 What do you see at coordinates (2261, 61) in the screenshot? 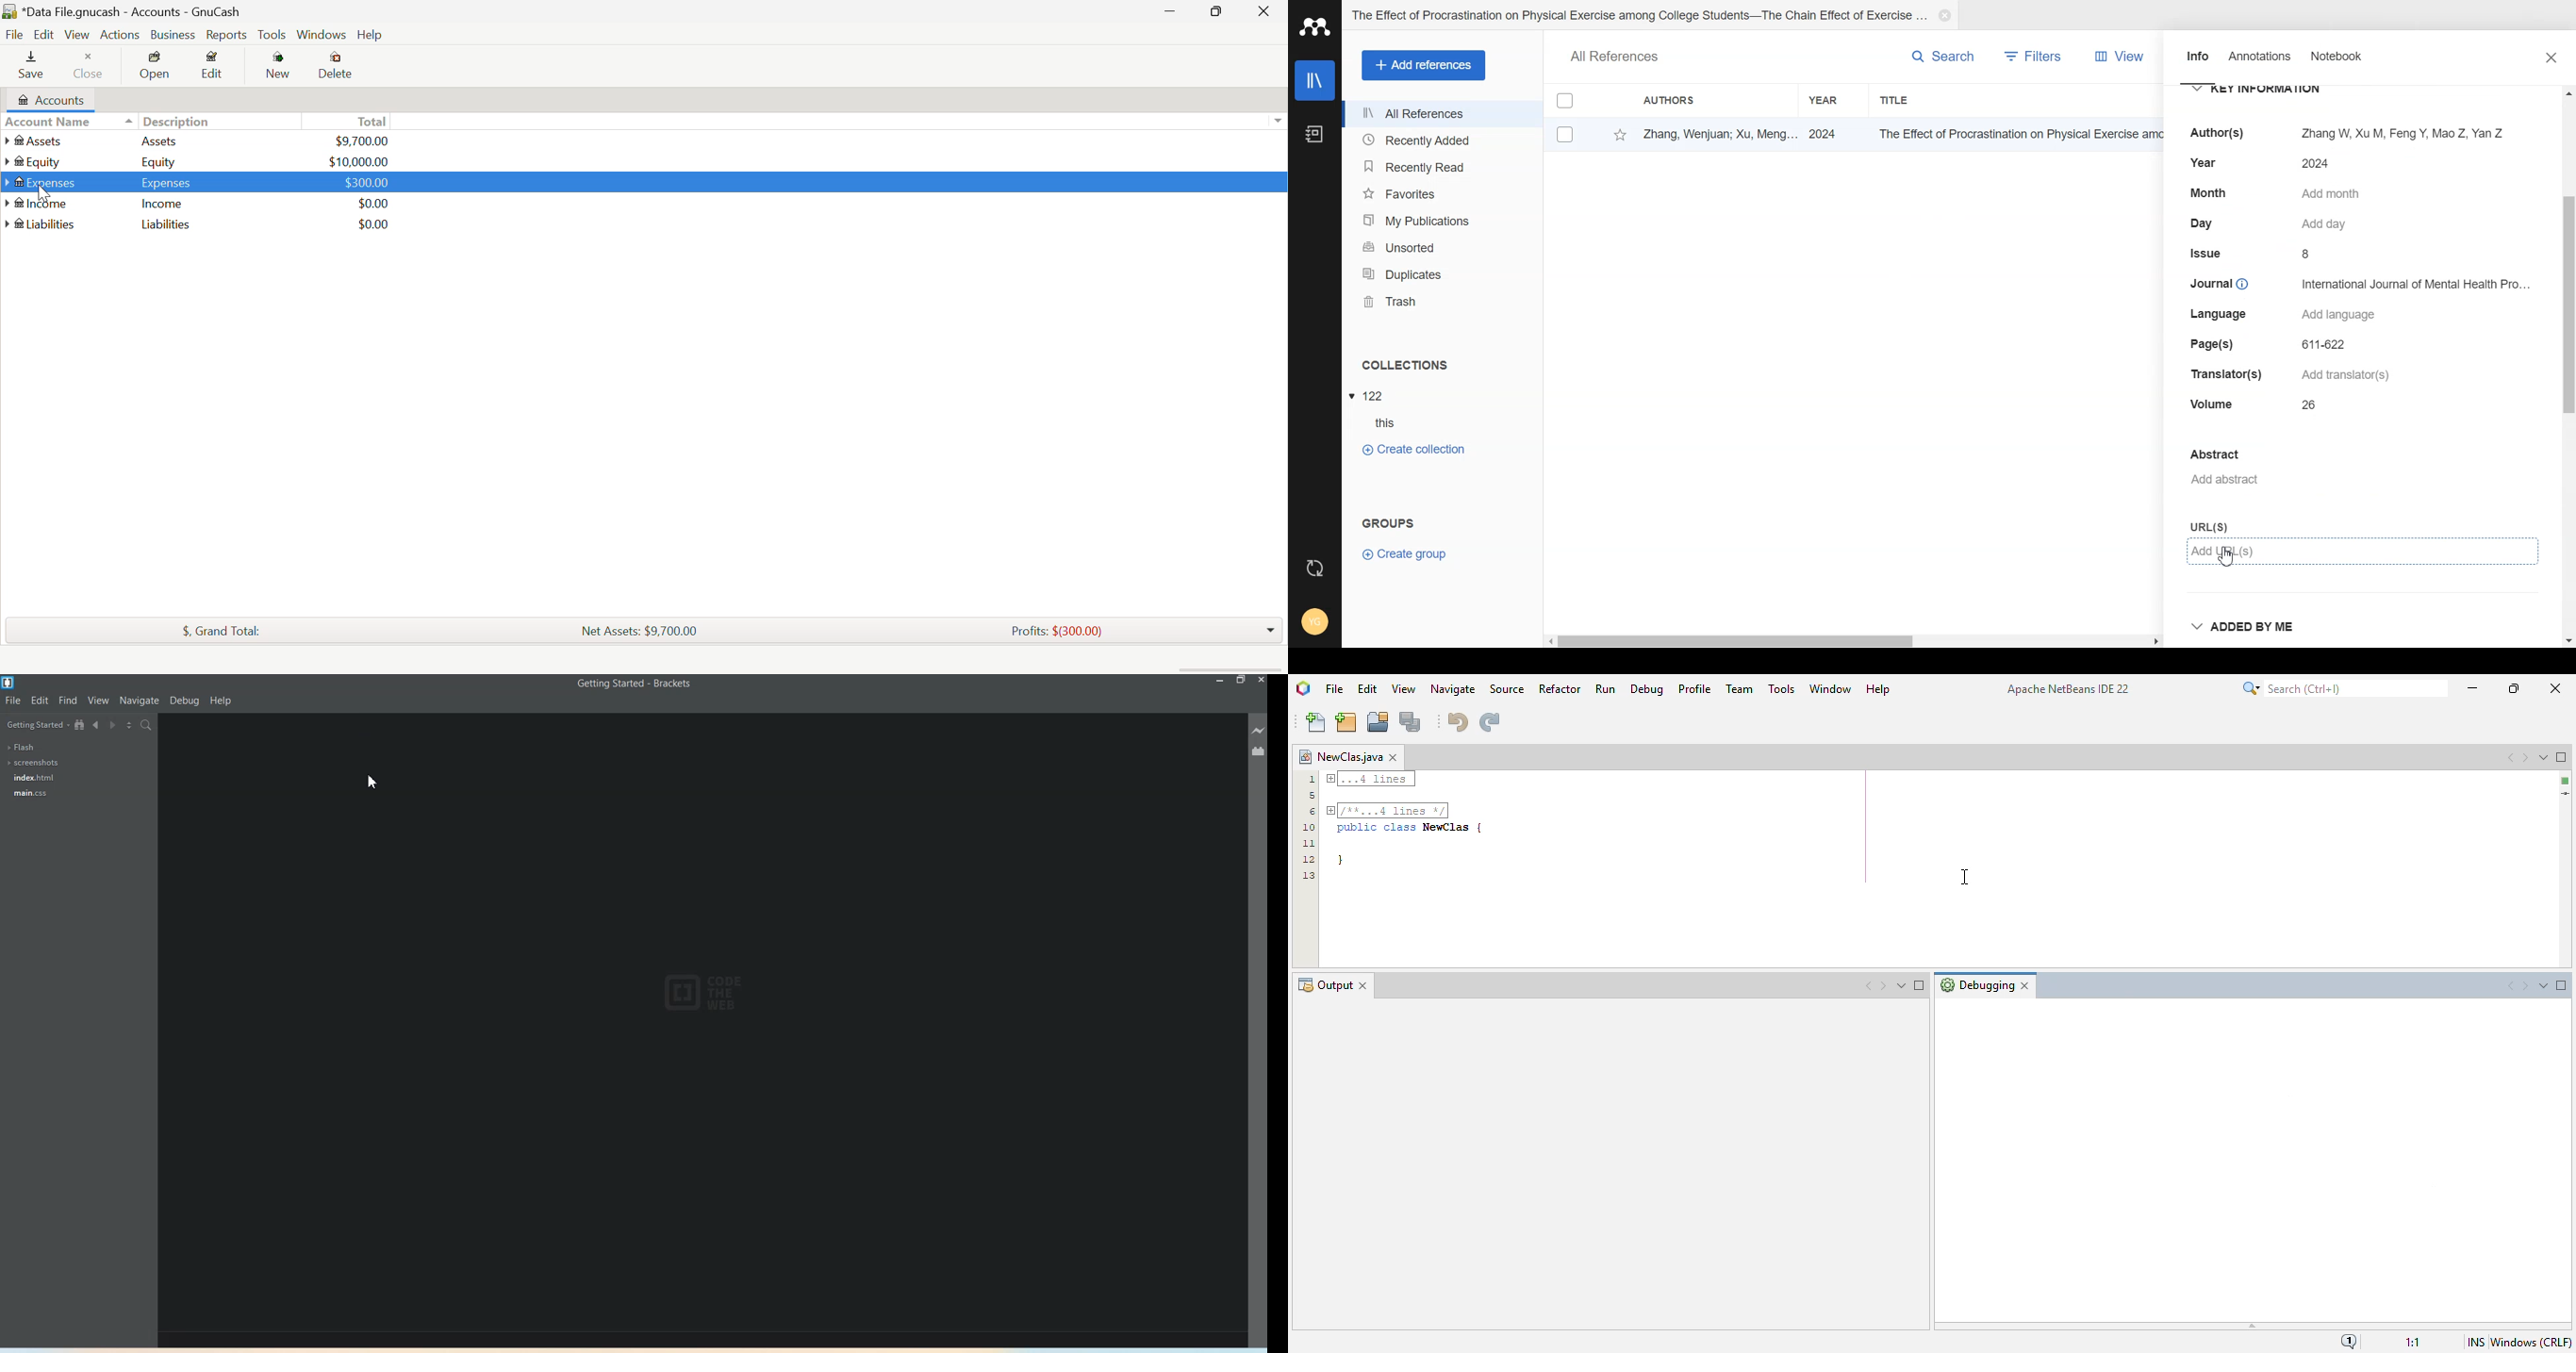
I see `Annotation` at bounding box center [2261, 61].